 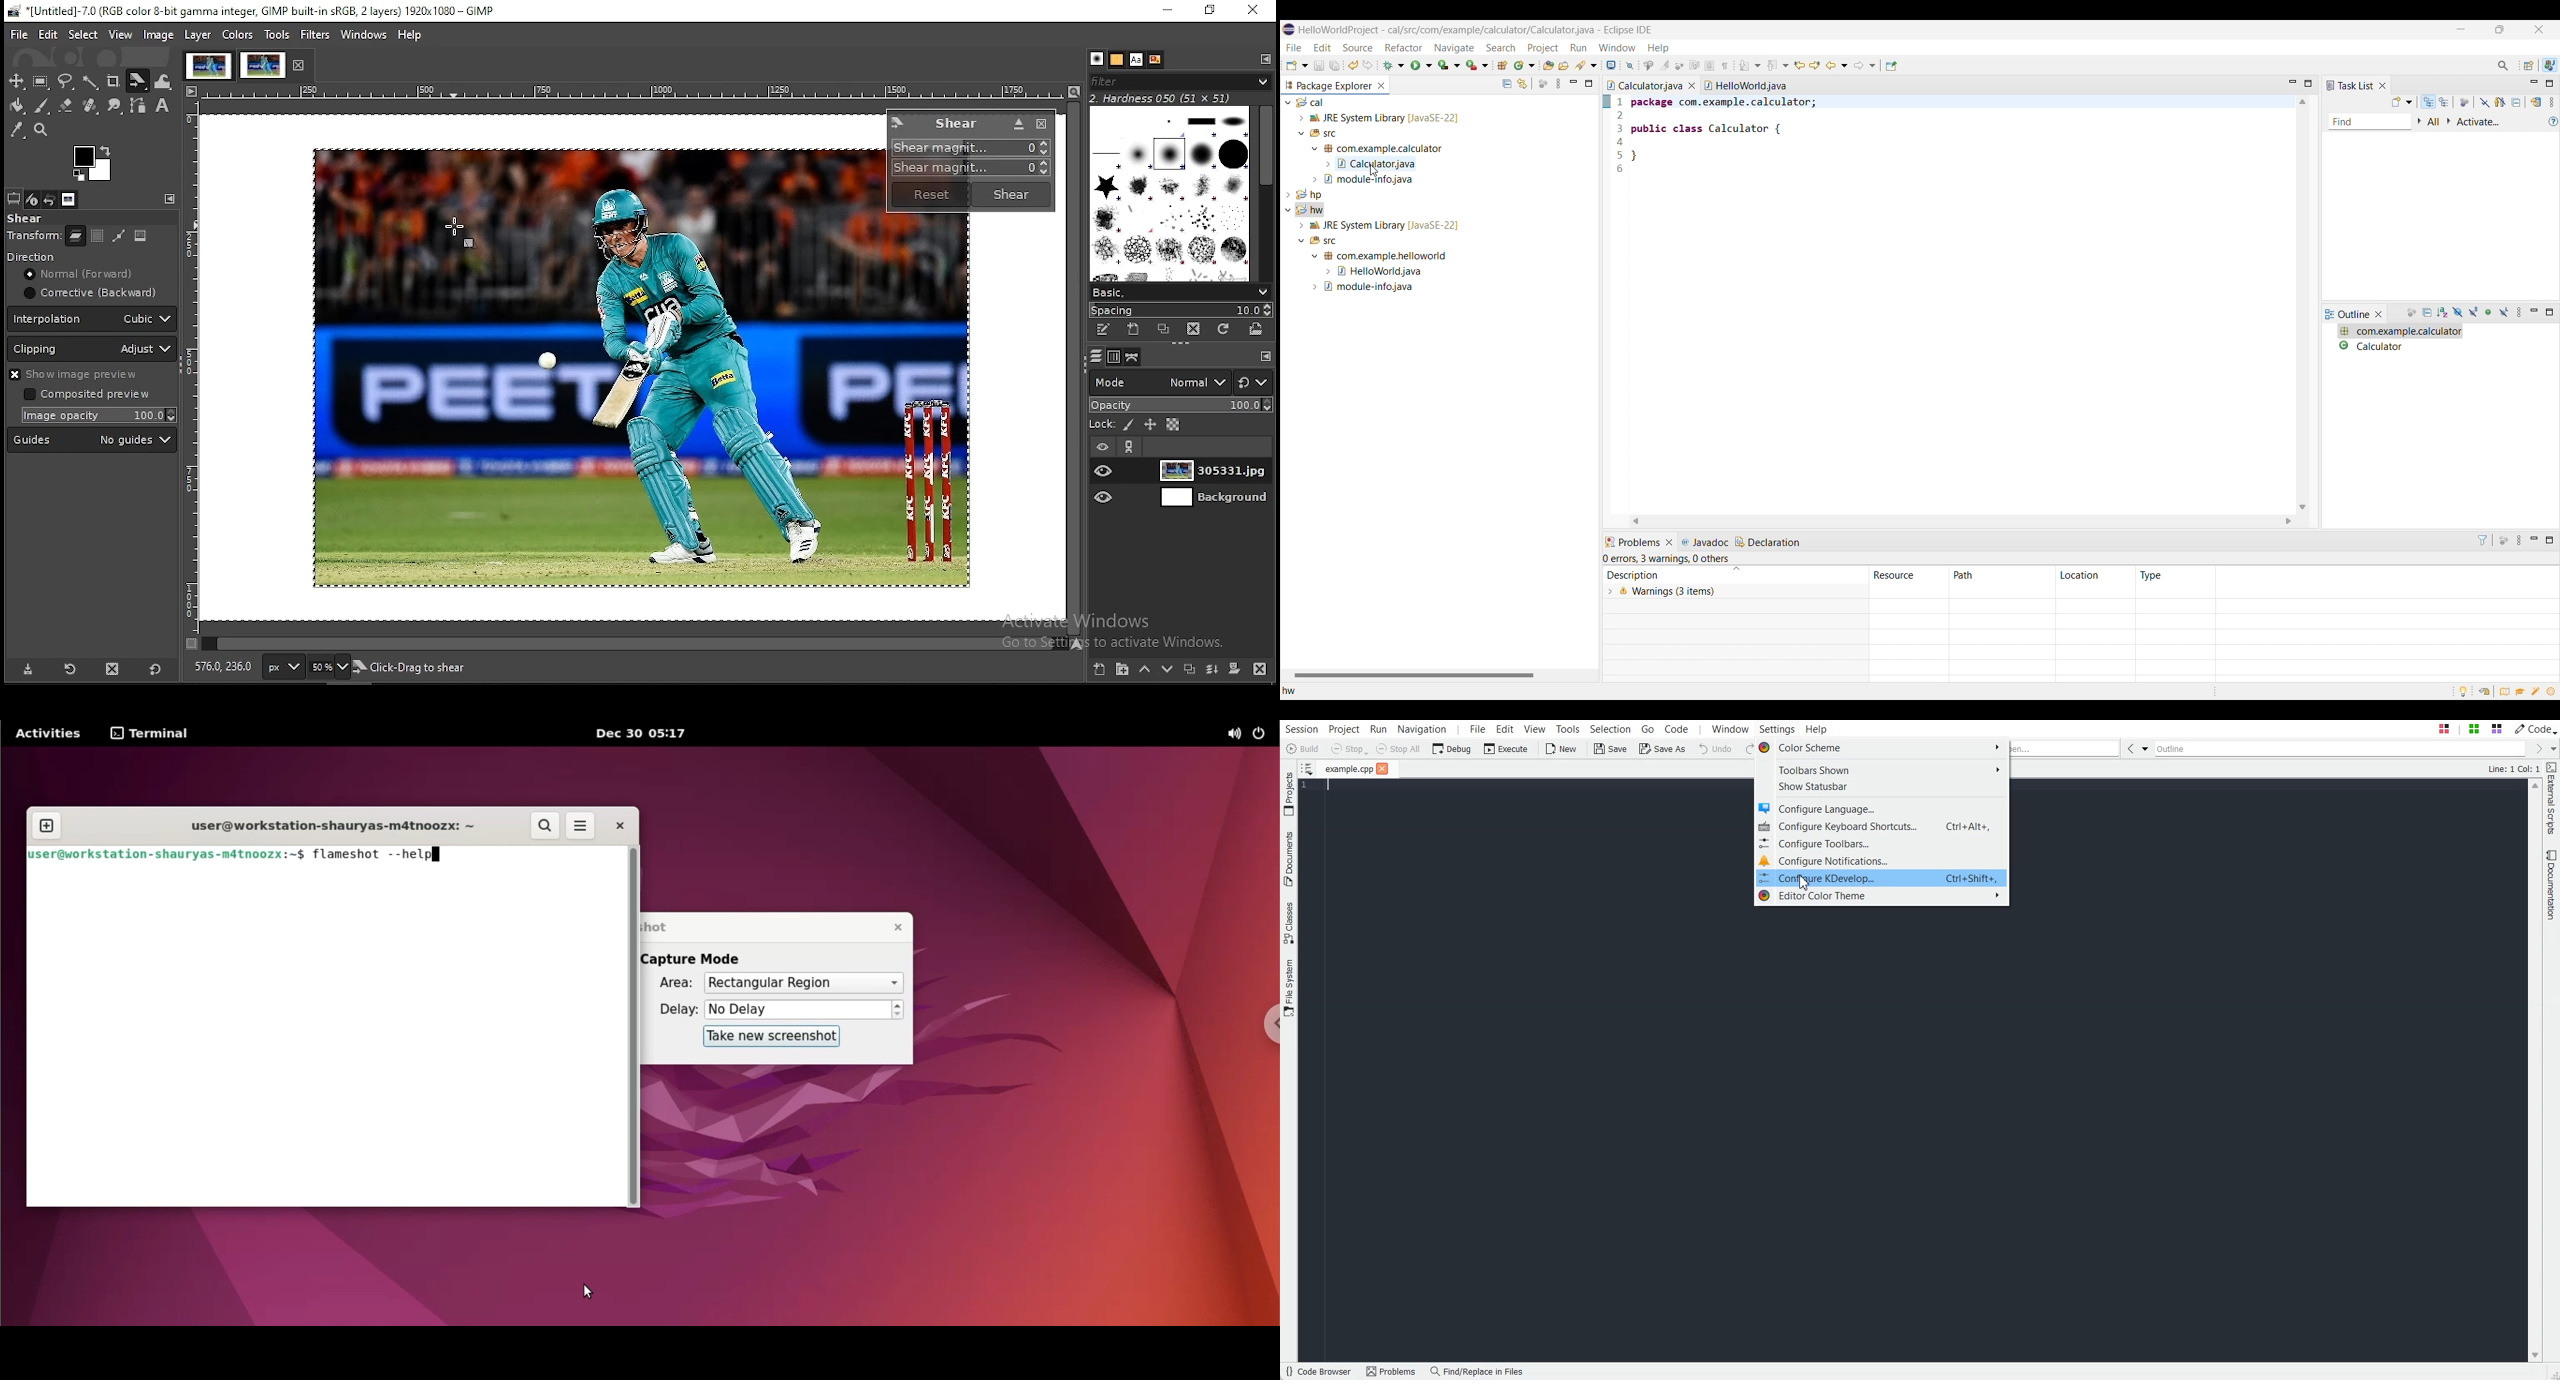 What do you see at coordinates (301, 66) in the screenshot?
I see `close` at bounding box center [301, 66].